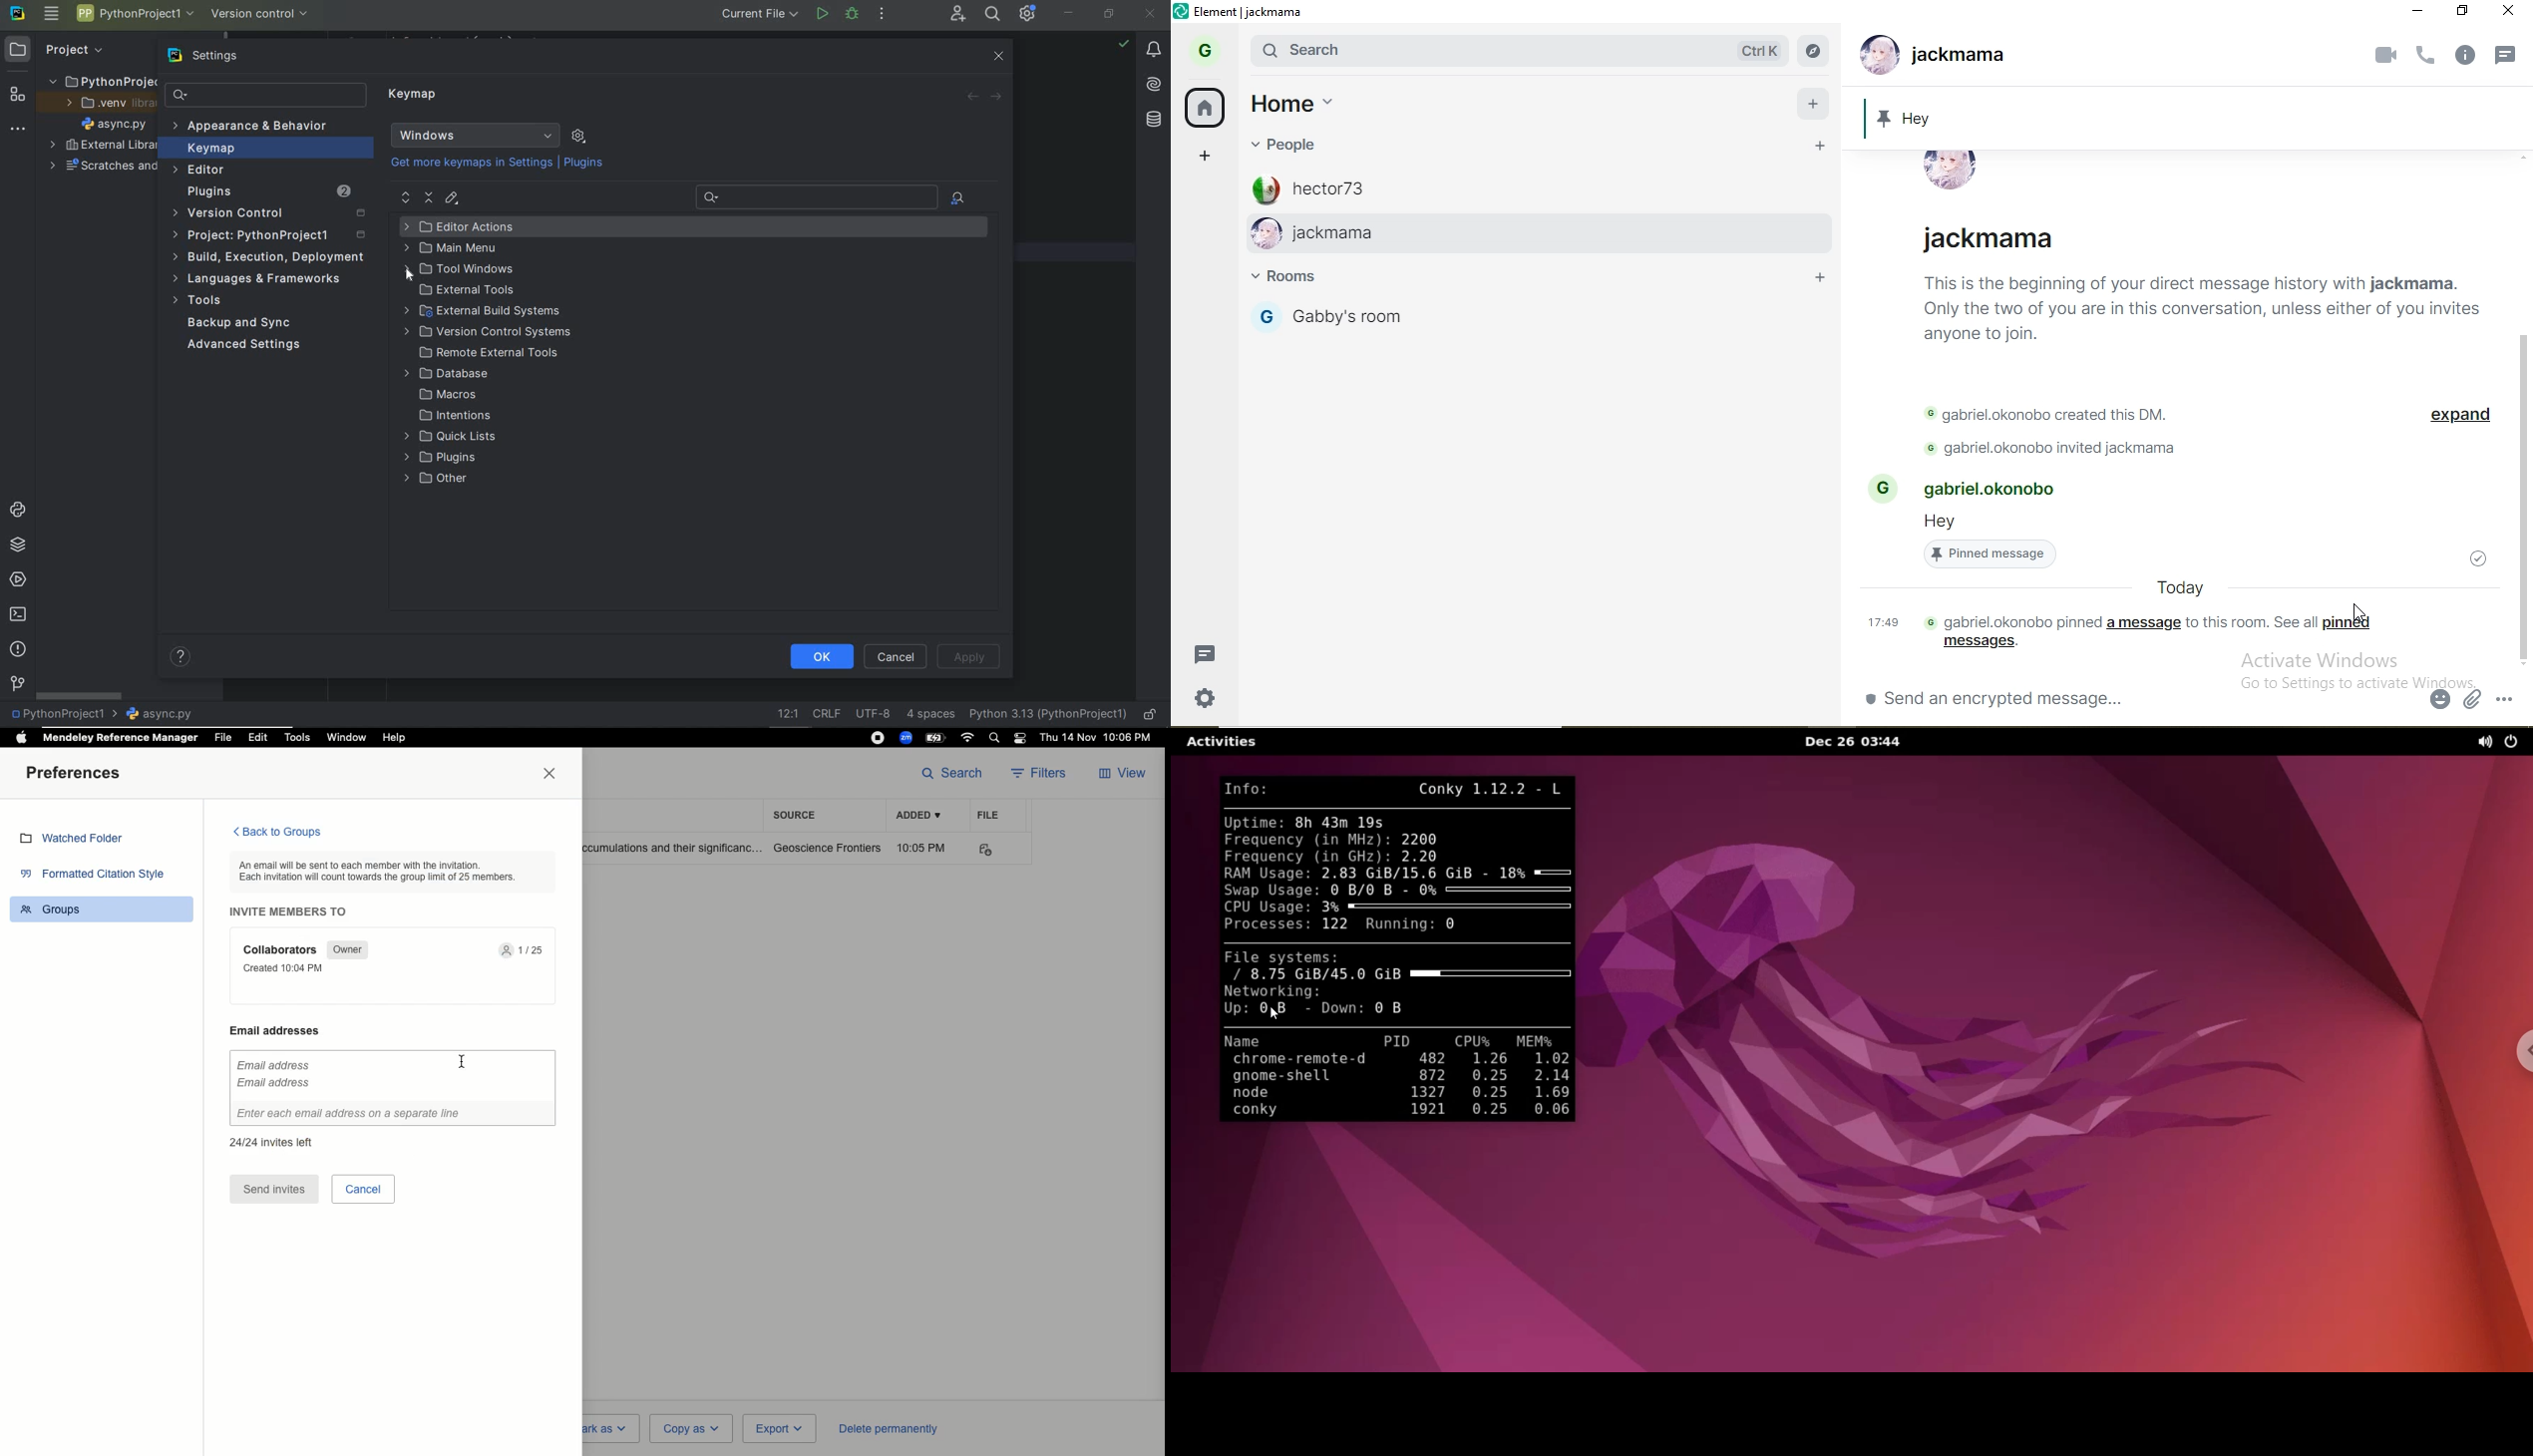 The height and width of the screenshot is (1456, 2548). Describe the element at coordinates (1813, 106) in the screenshot. I see `add ` at that location.